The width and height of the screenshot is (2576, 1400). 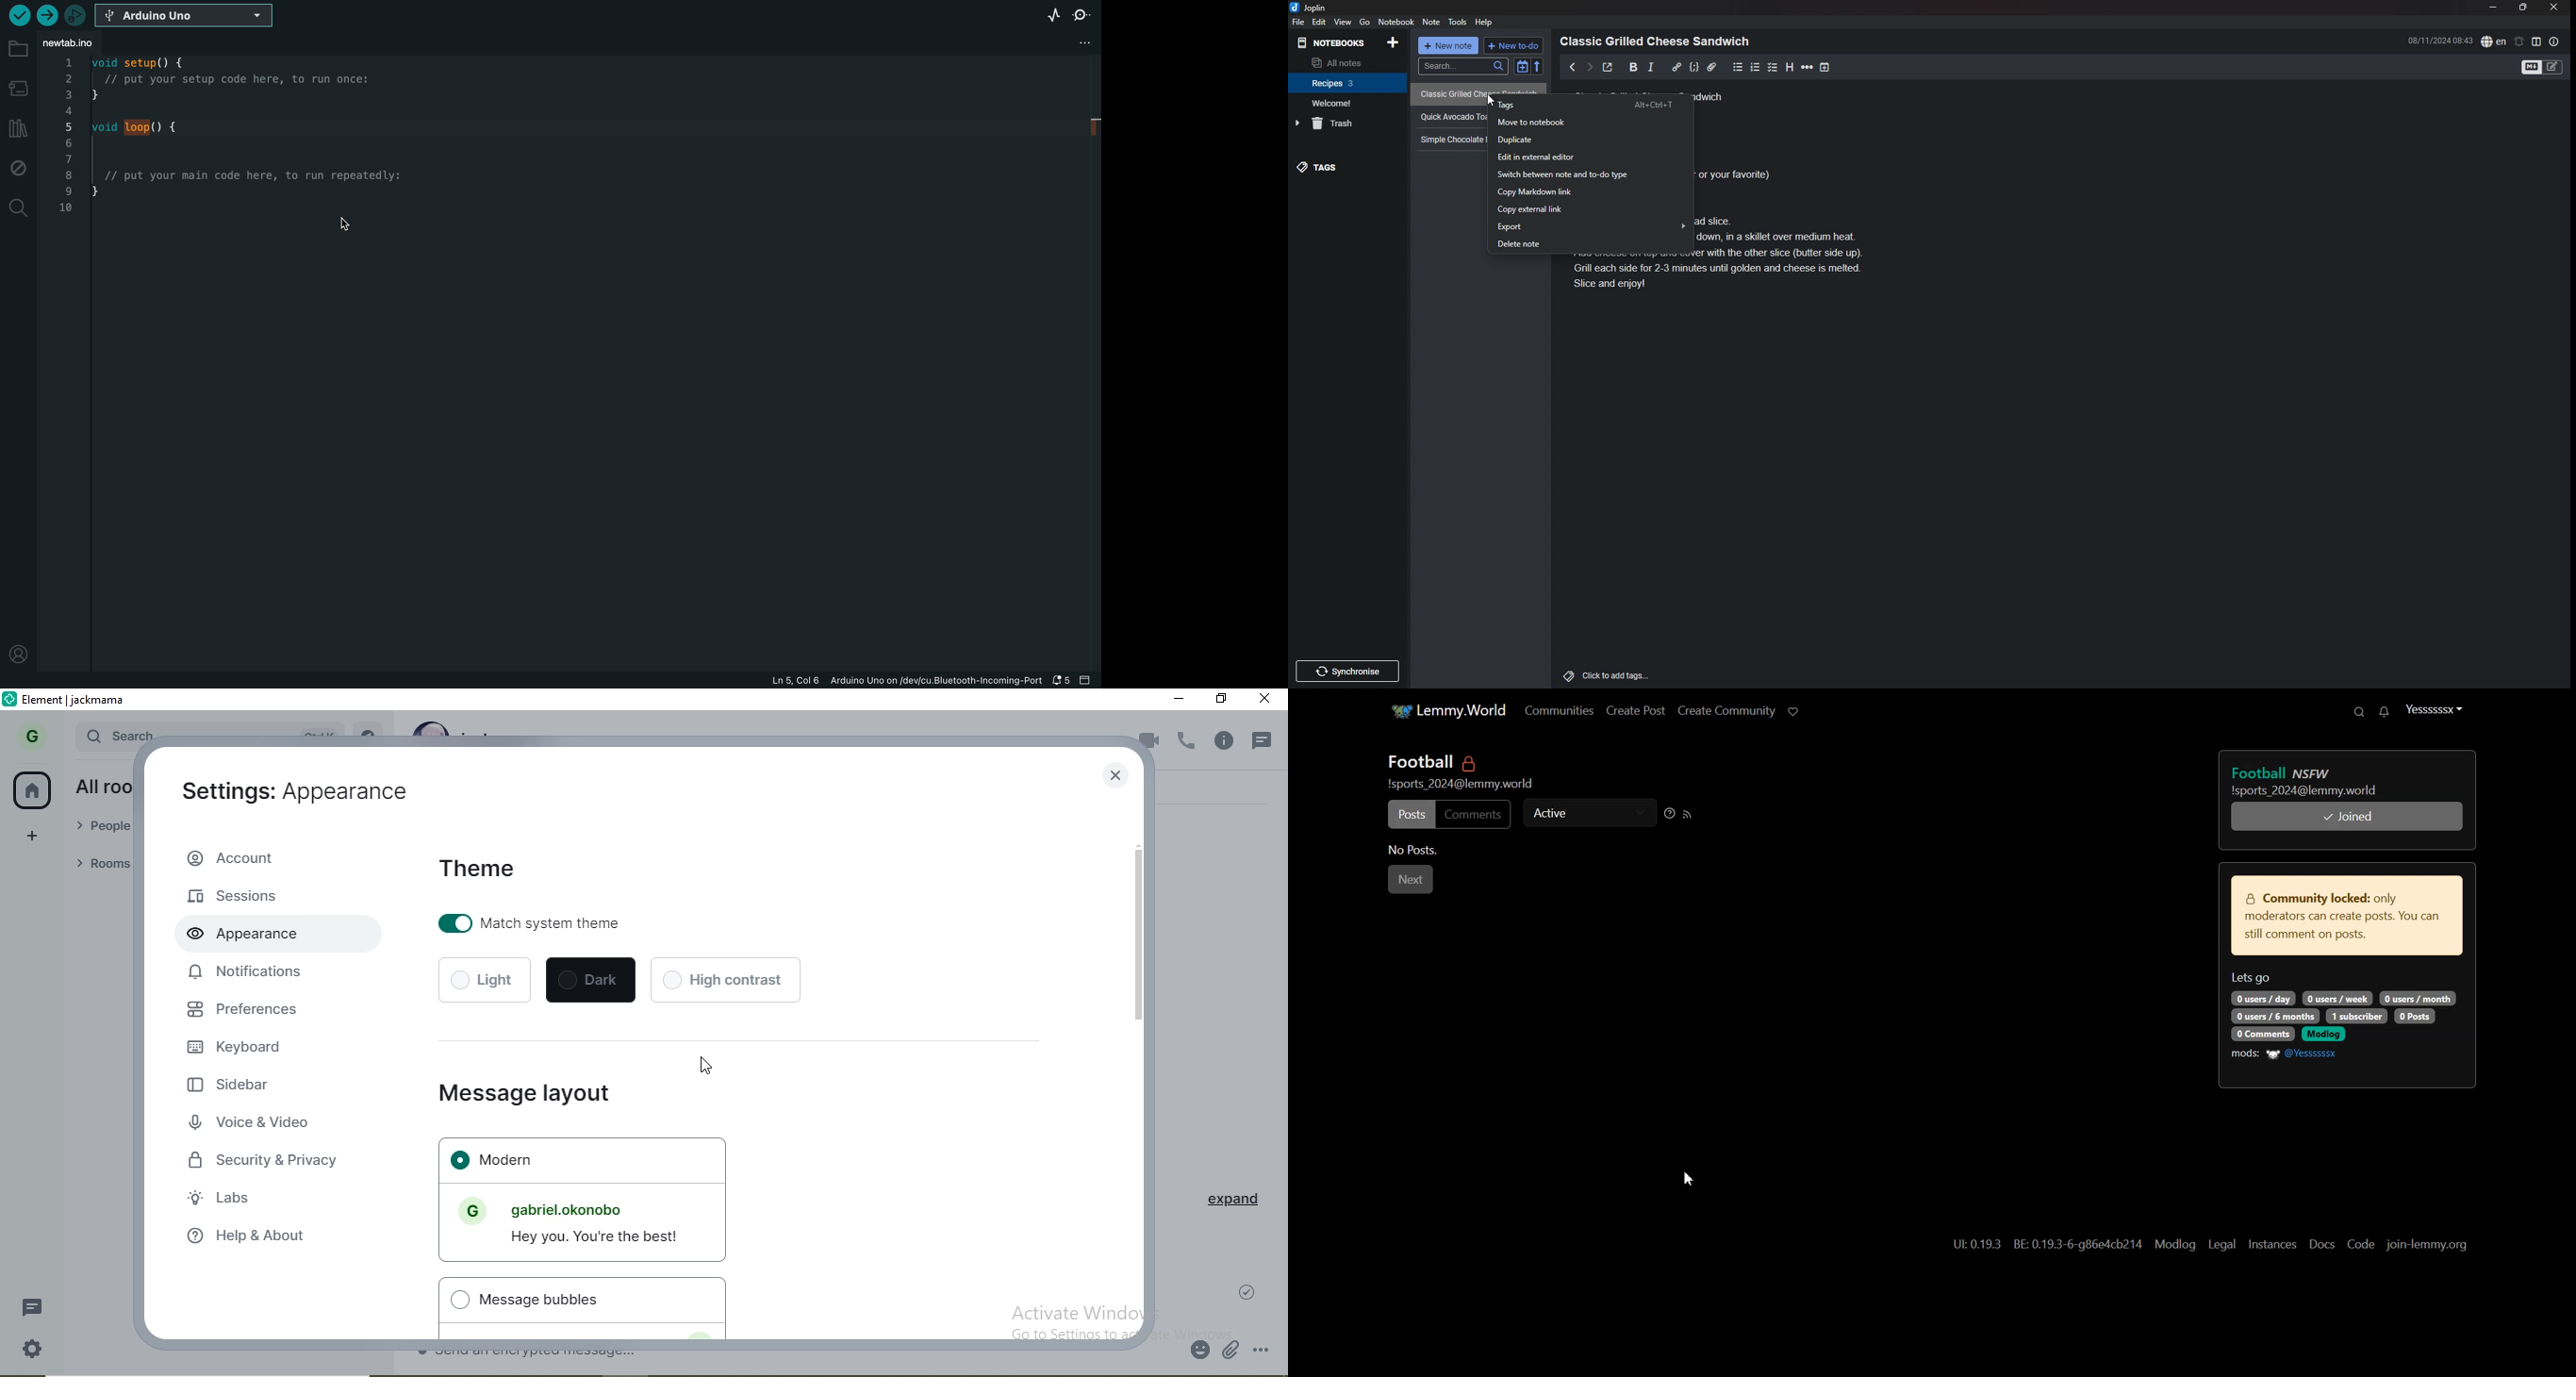 I want to click on bold, so click(x=1633, y=68).